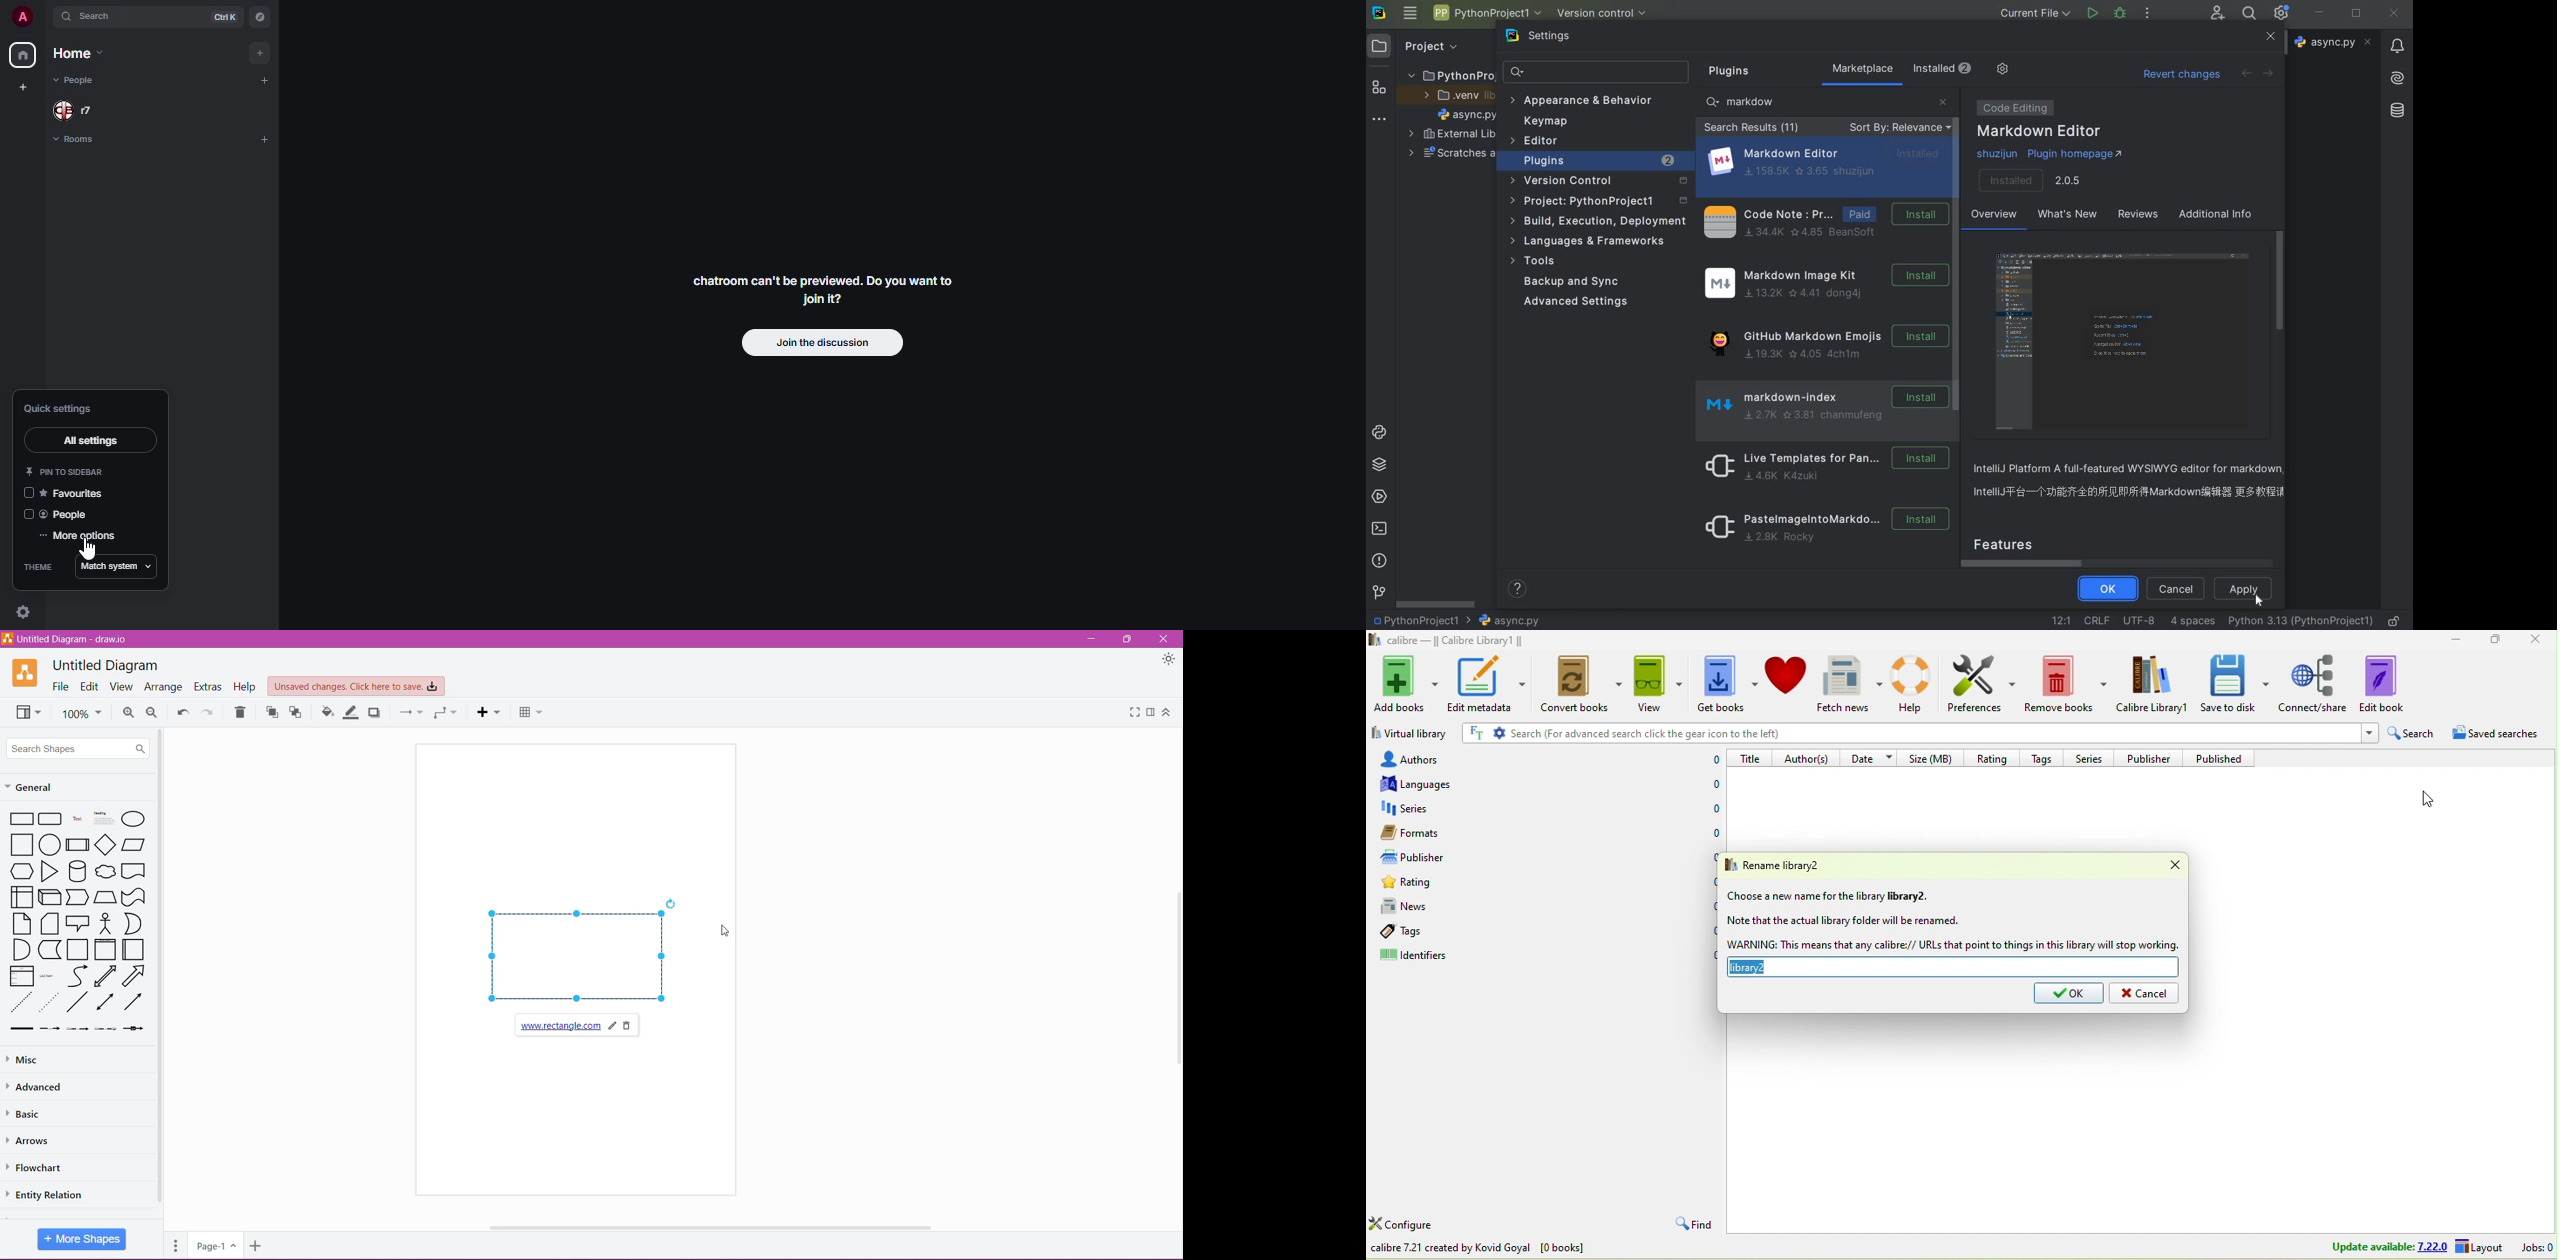 The image size is (2576, 1260). I want to click on edit book, so click(2395, 682).